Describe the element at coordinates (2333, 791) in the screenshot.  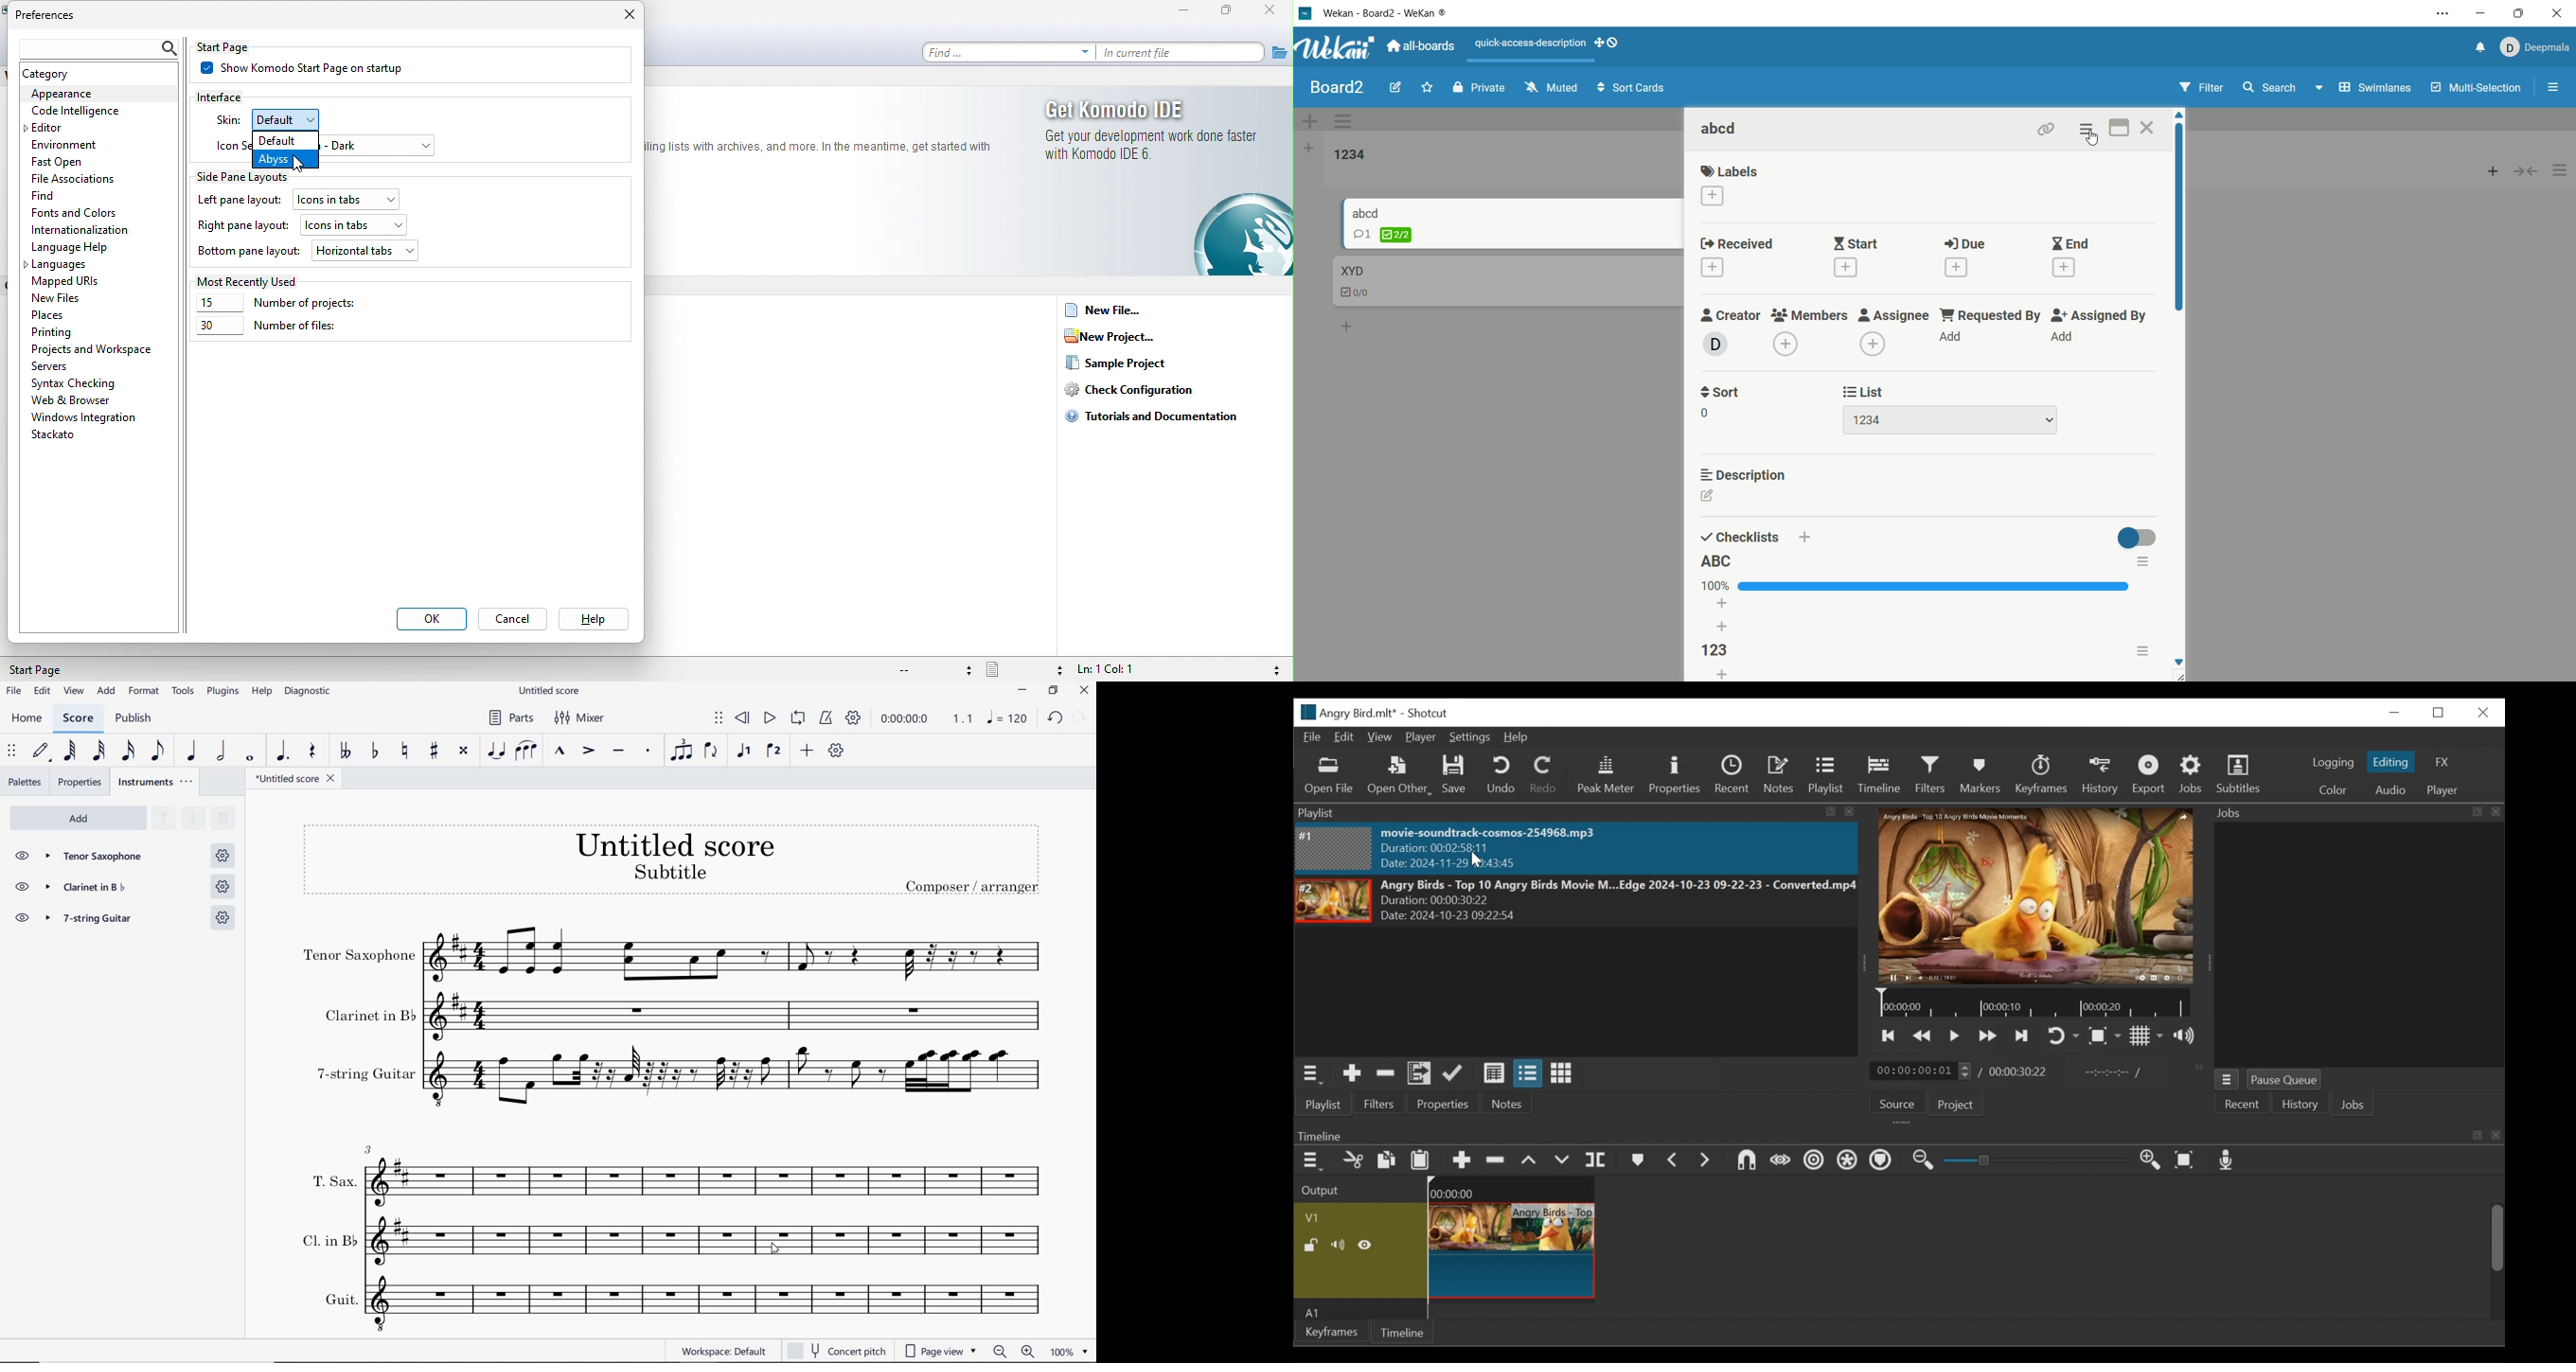
I see `Color` at that location.